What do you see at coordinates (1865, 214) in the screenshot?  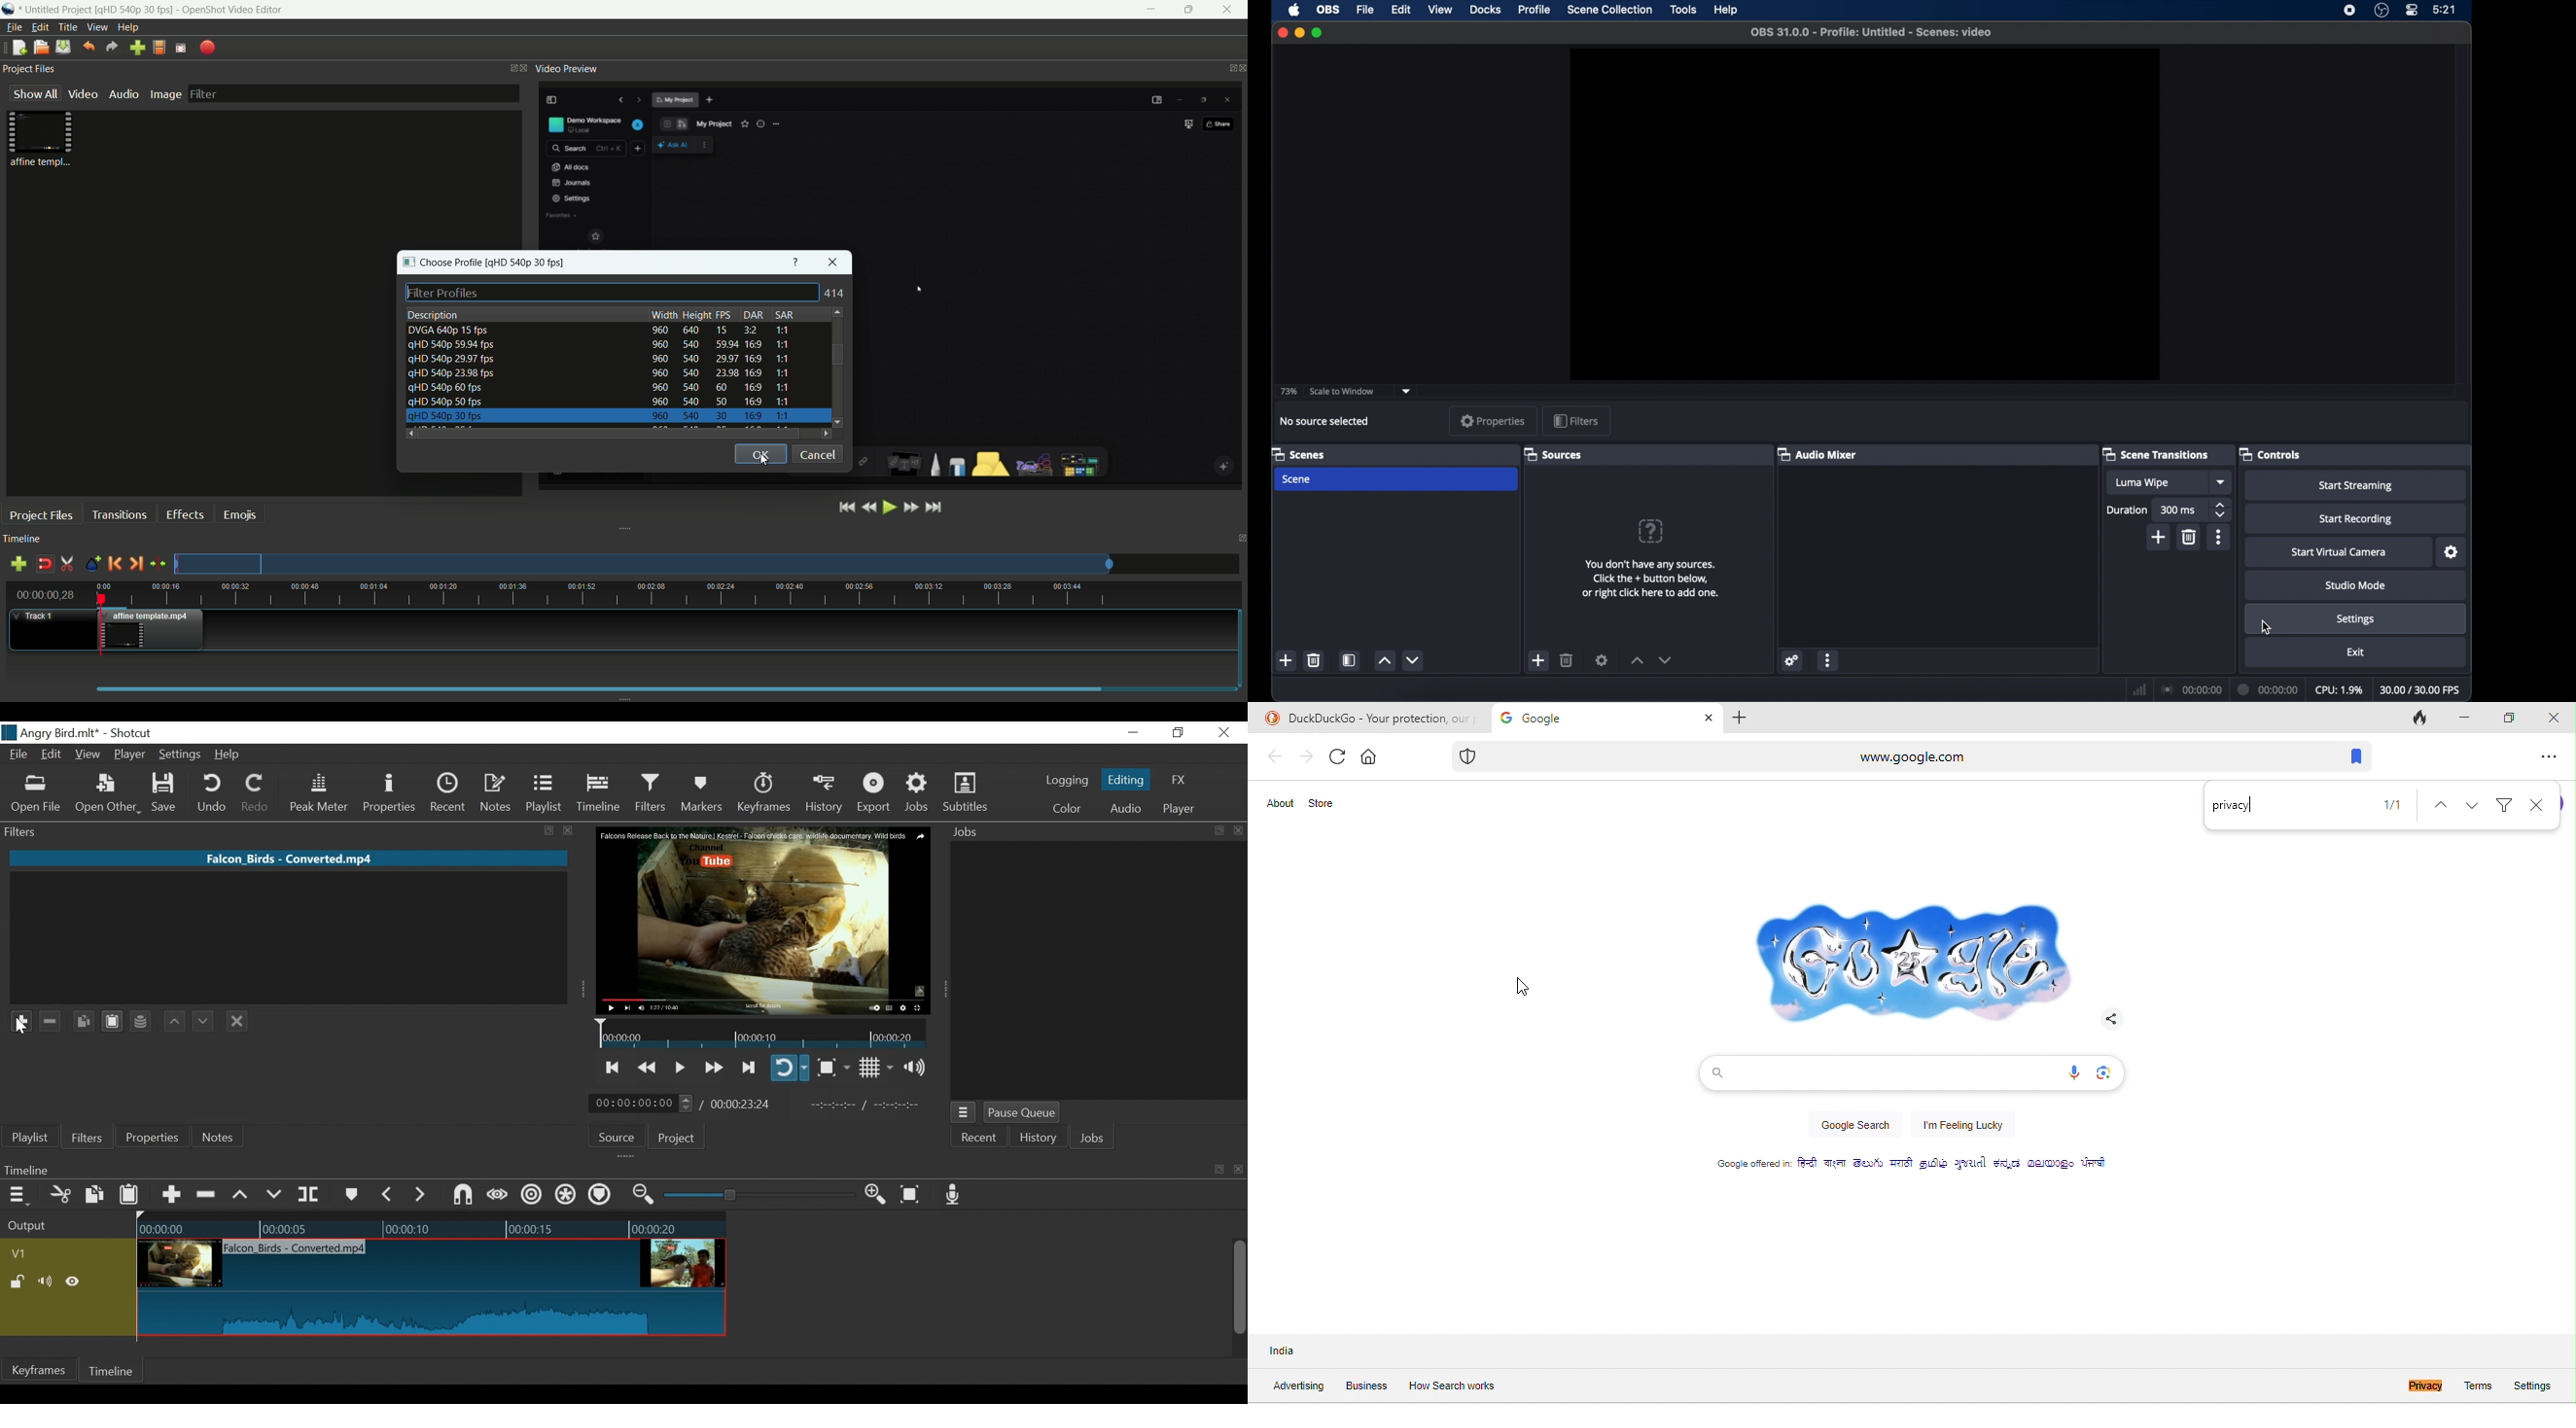 I see `preview` at bounding box center [1865, 214].